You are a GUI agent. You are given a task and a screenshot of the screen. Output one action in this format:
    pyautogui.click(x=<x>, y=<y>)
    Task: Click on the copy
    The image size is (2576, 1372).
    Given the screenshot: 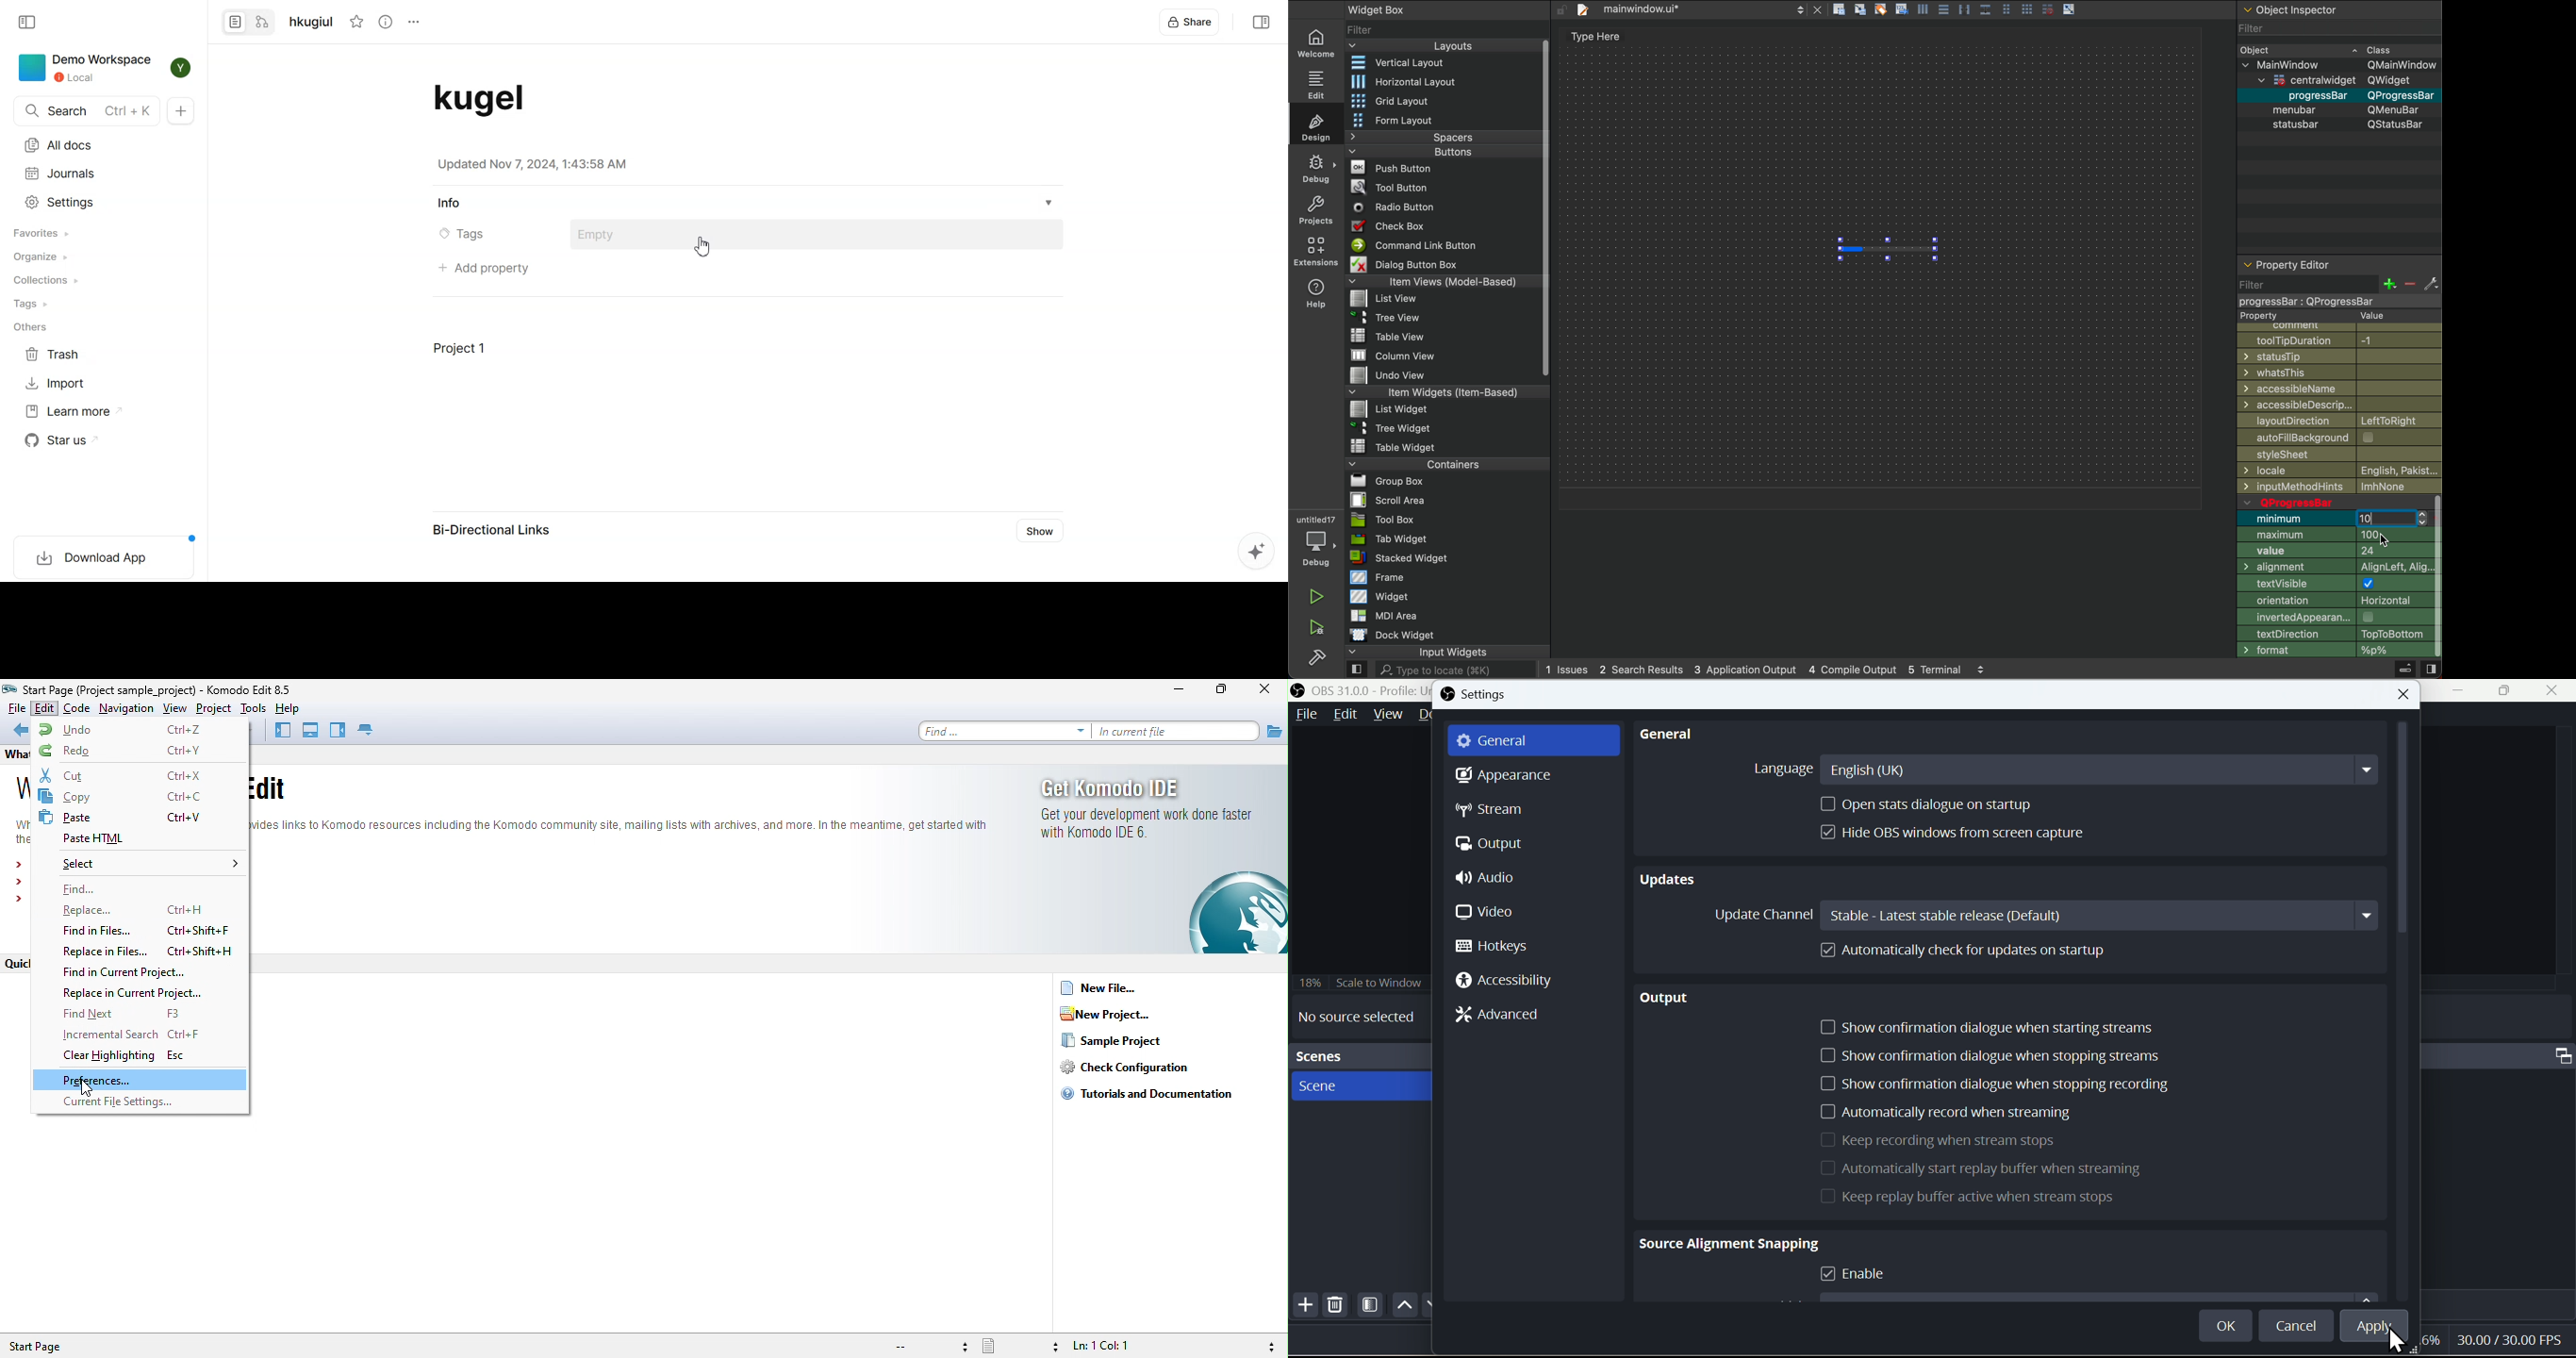 What is the action you would take?
    pyautogui.click(x=137, y=797)
    